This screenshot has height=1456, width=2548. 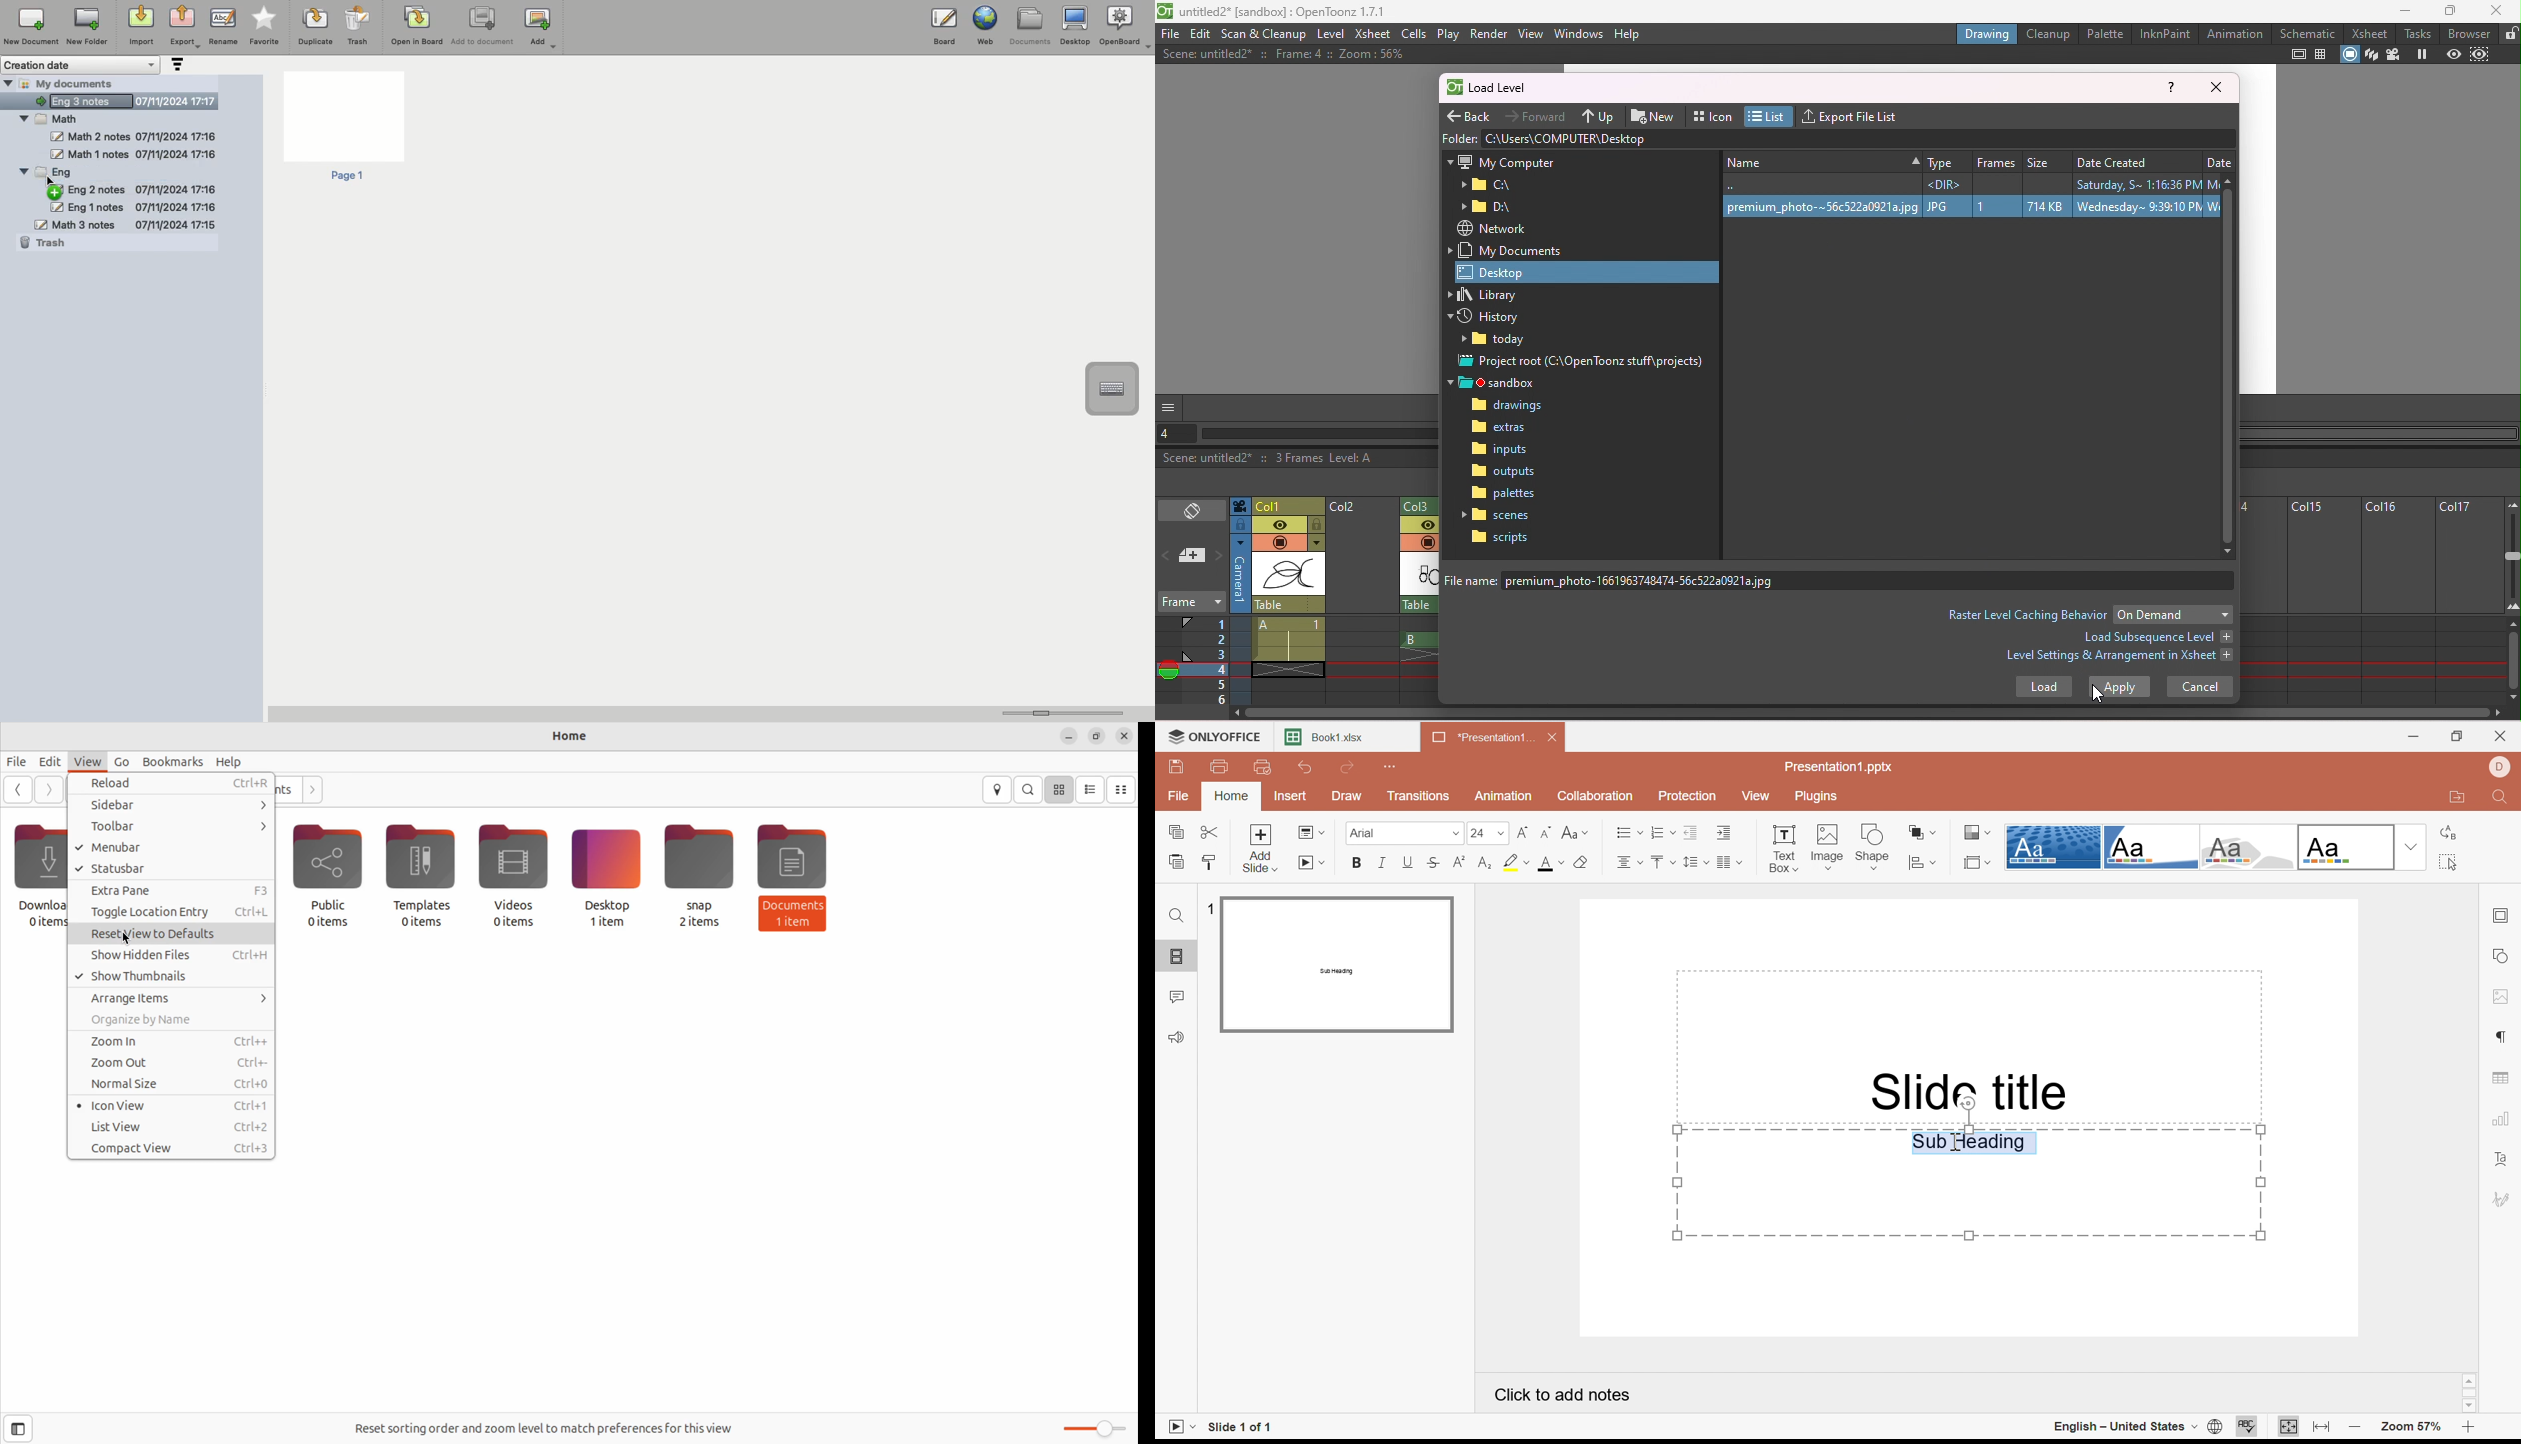 I want to click on Home, so click(x=574, y=736).